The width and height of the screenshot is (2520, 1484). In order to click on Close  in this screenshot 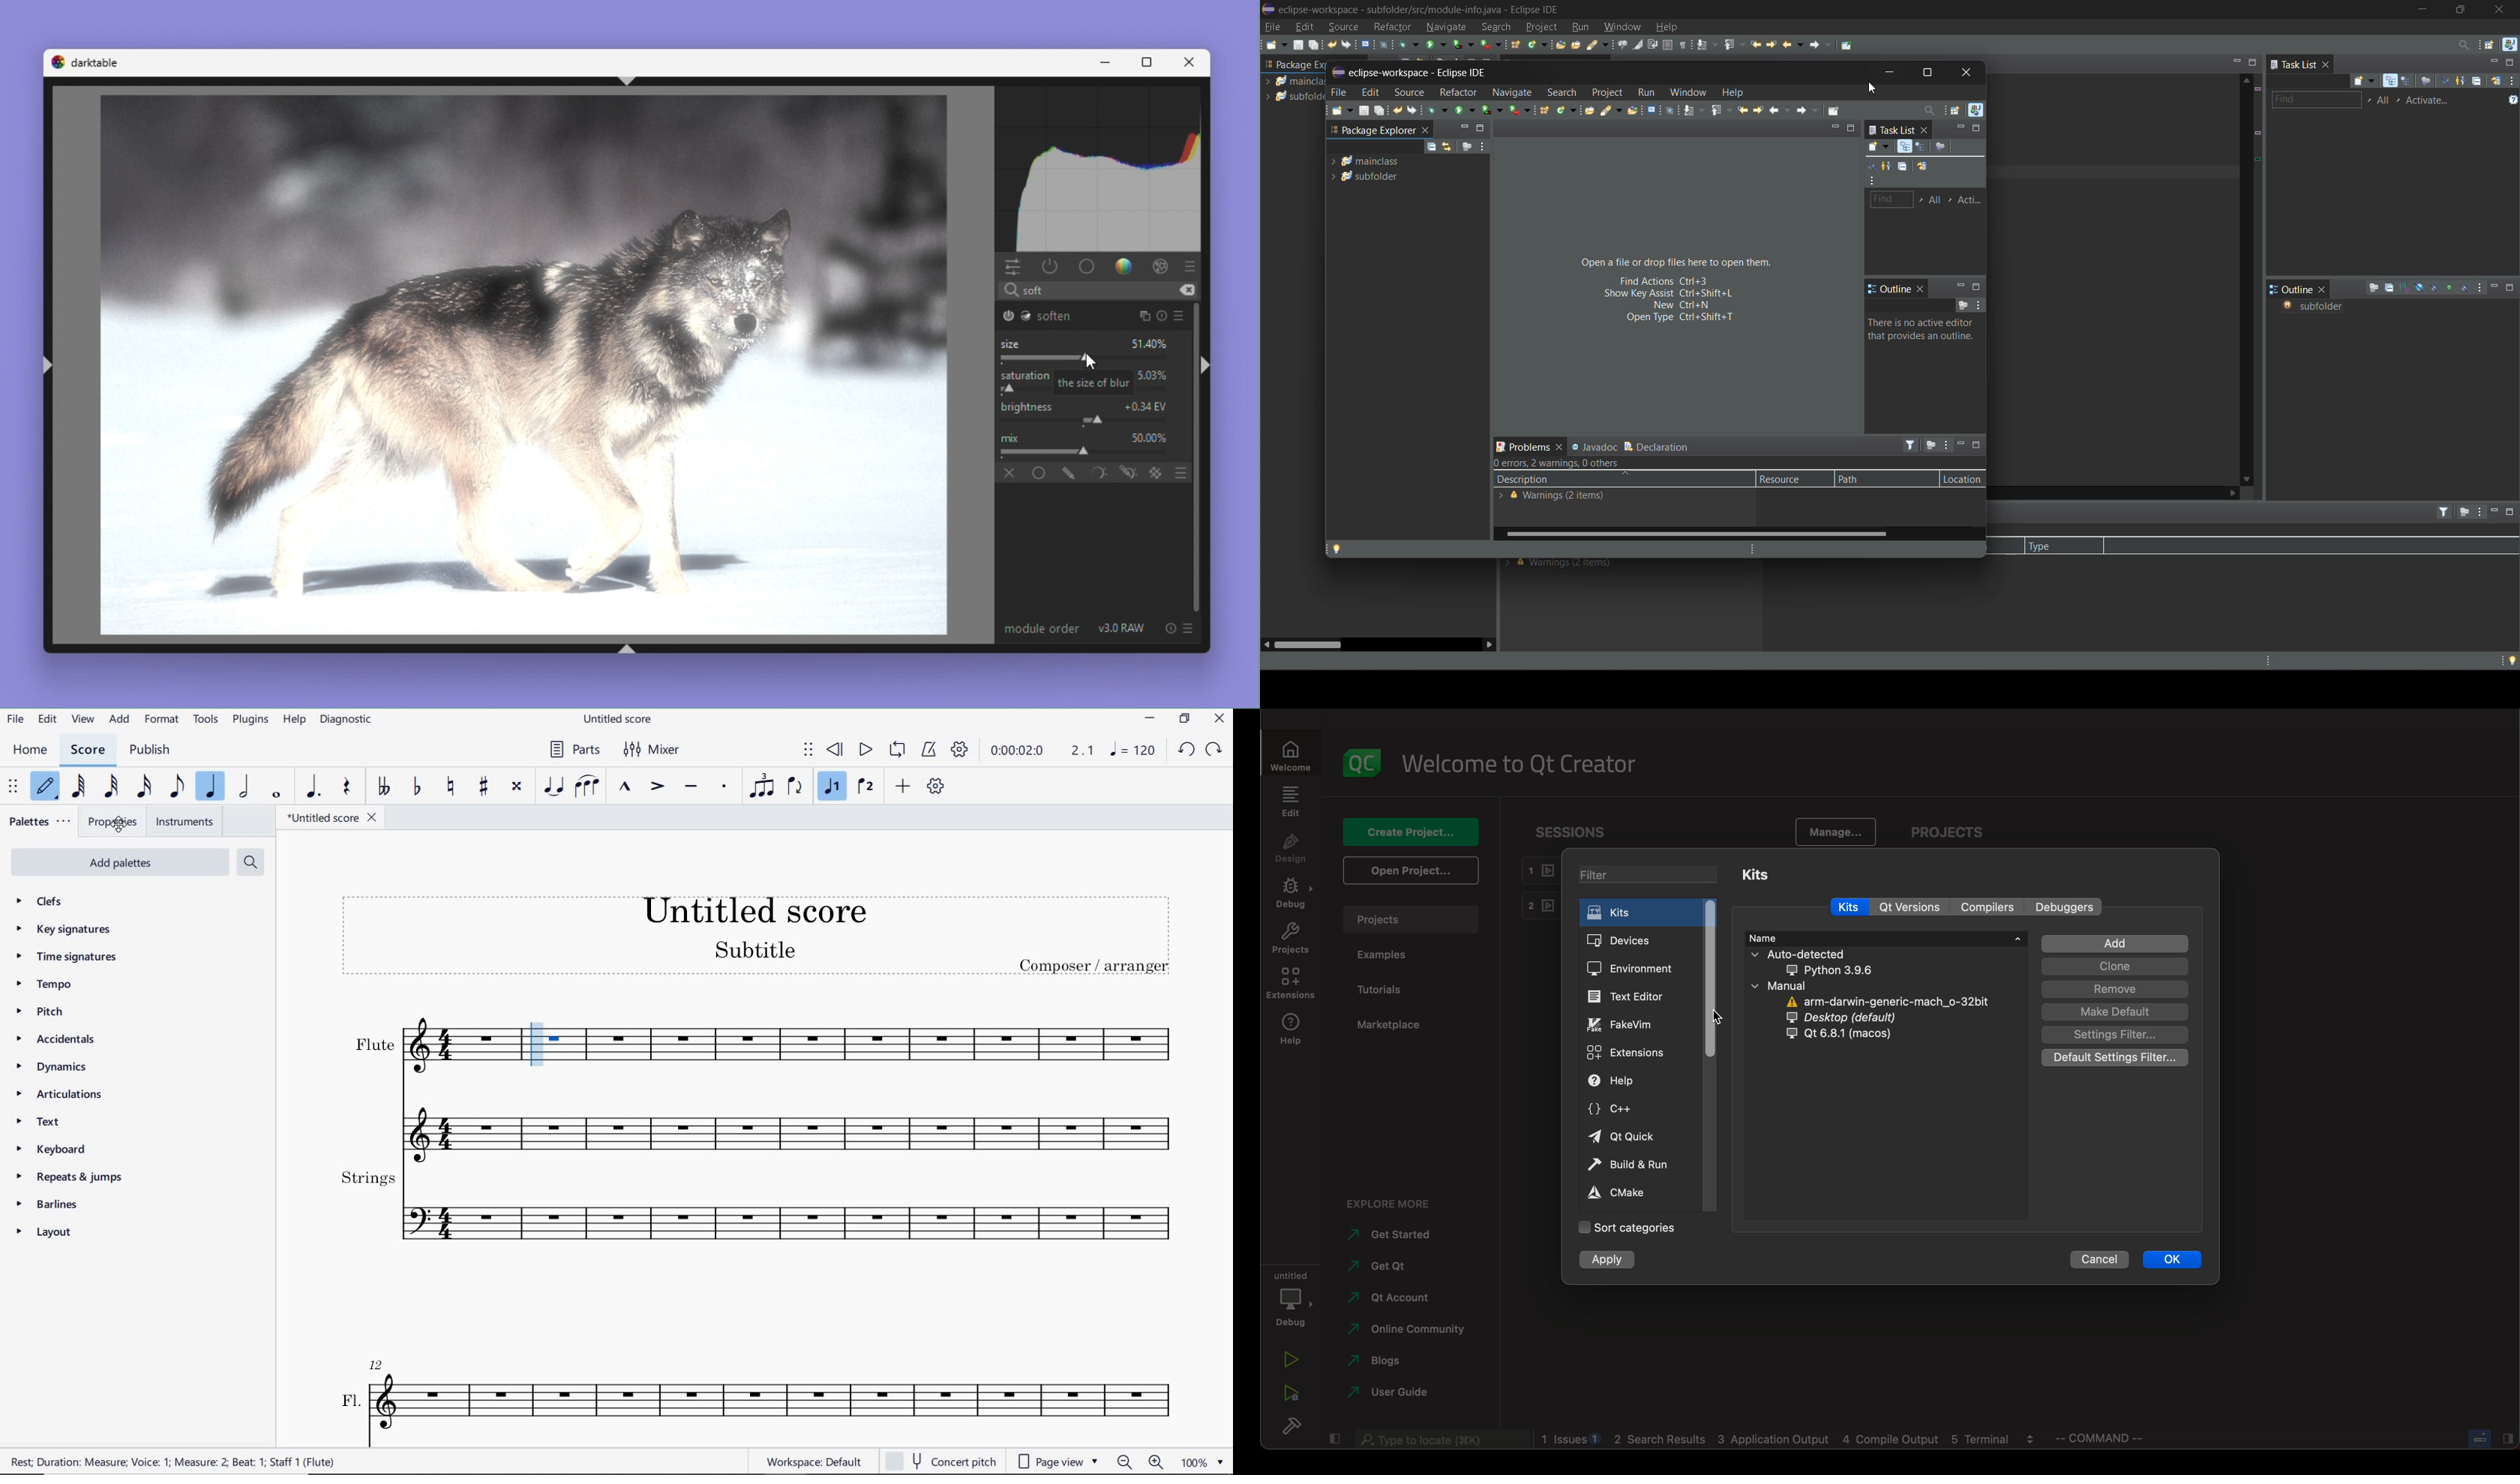, I will do `click(1193, 62)`.